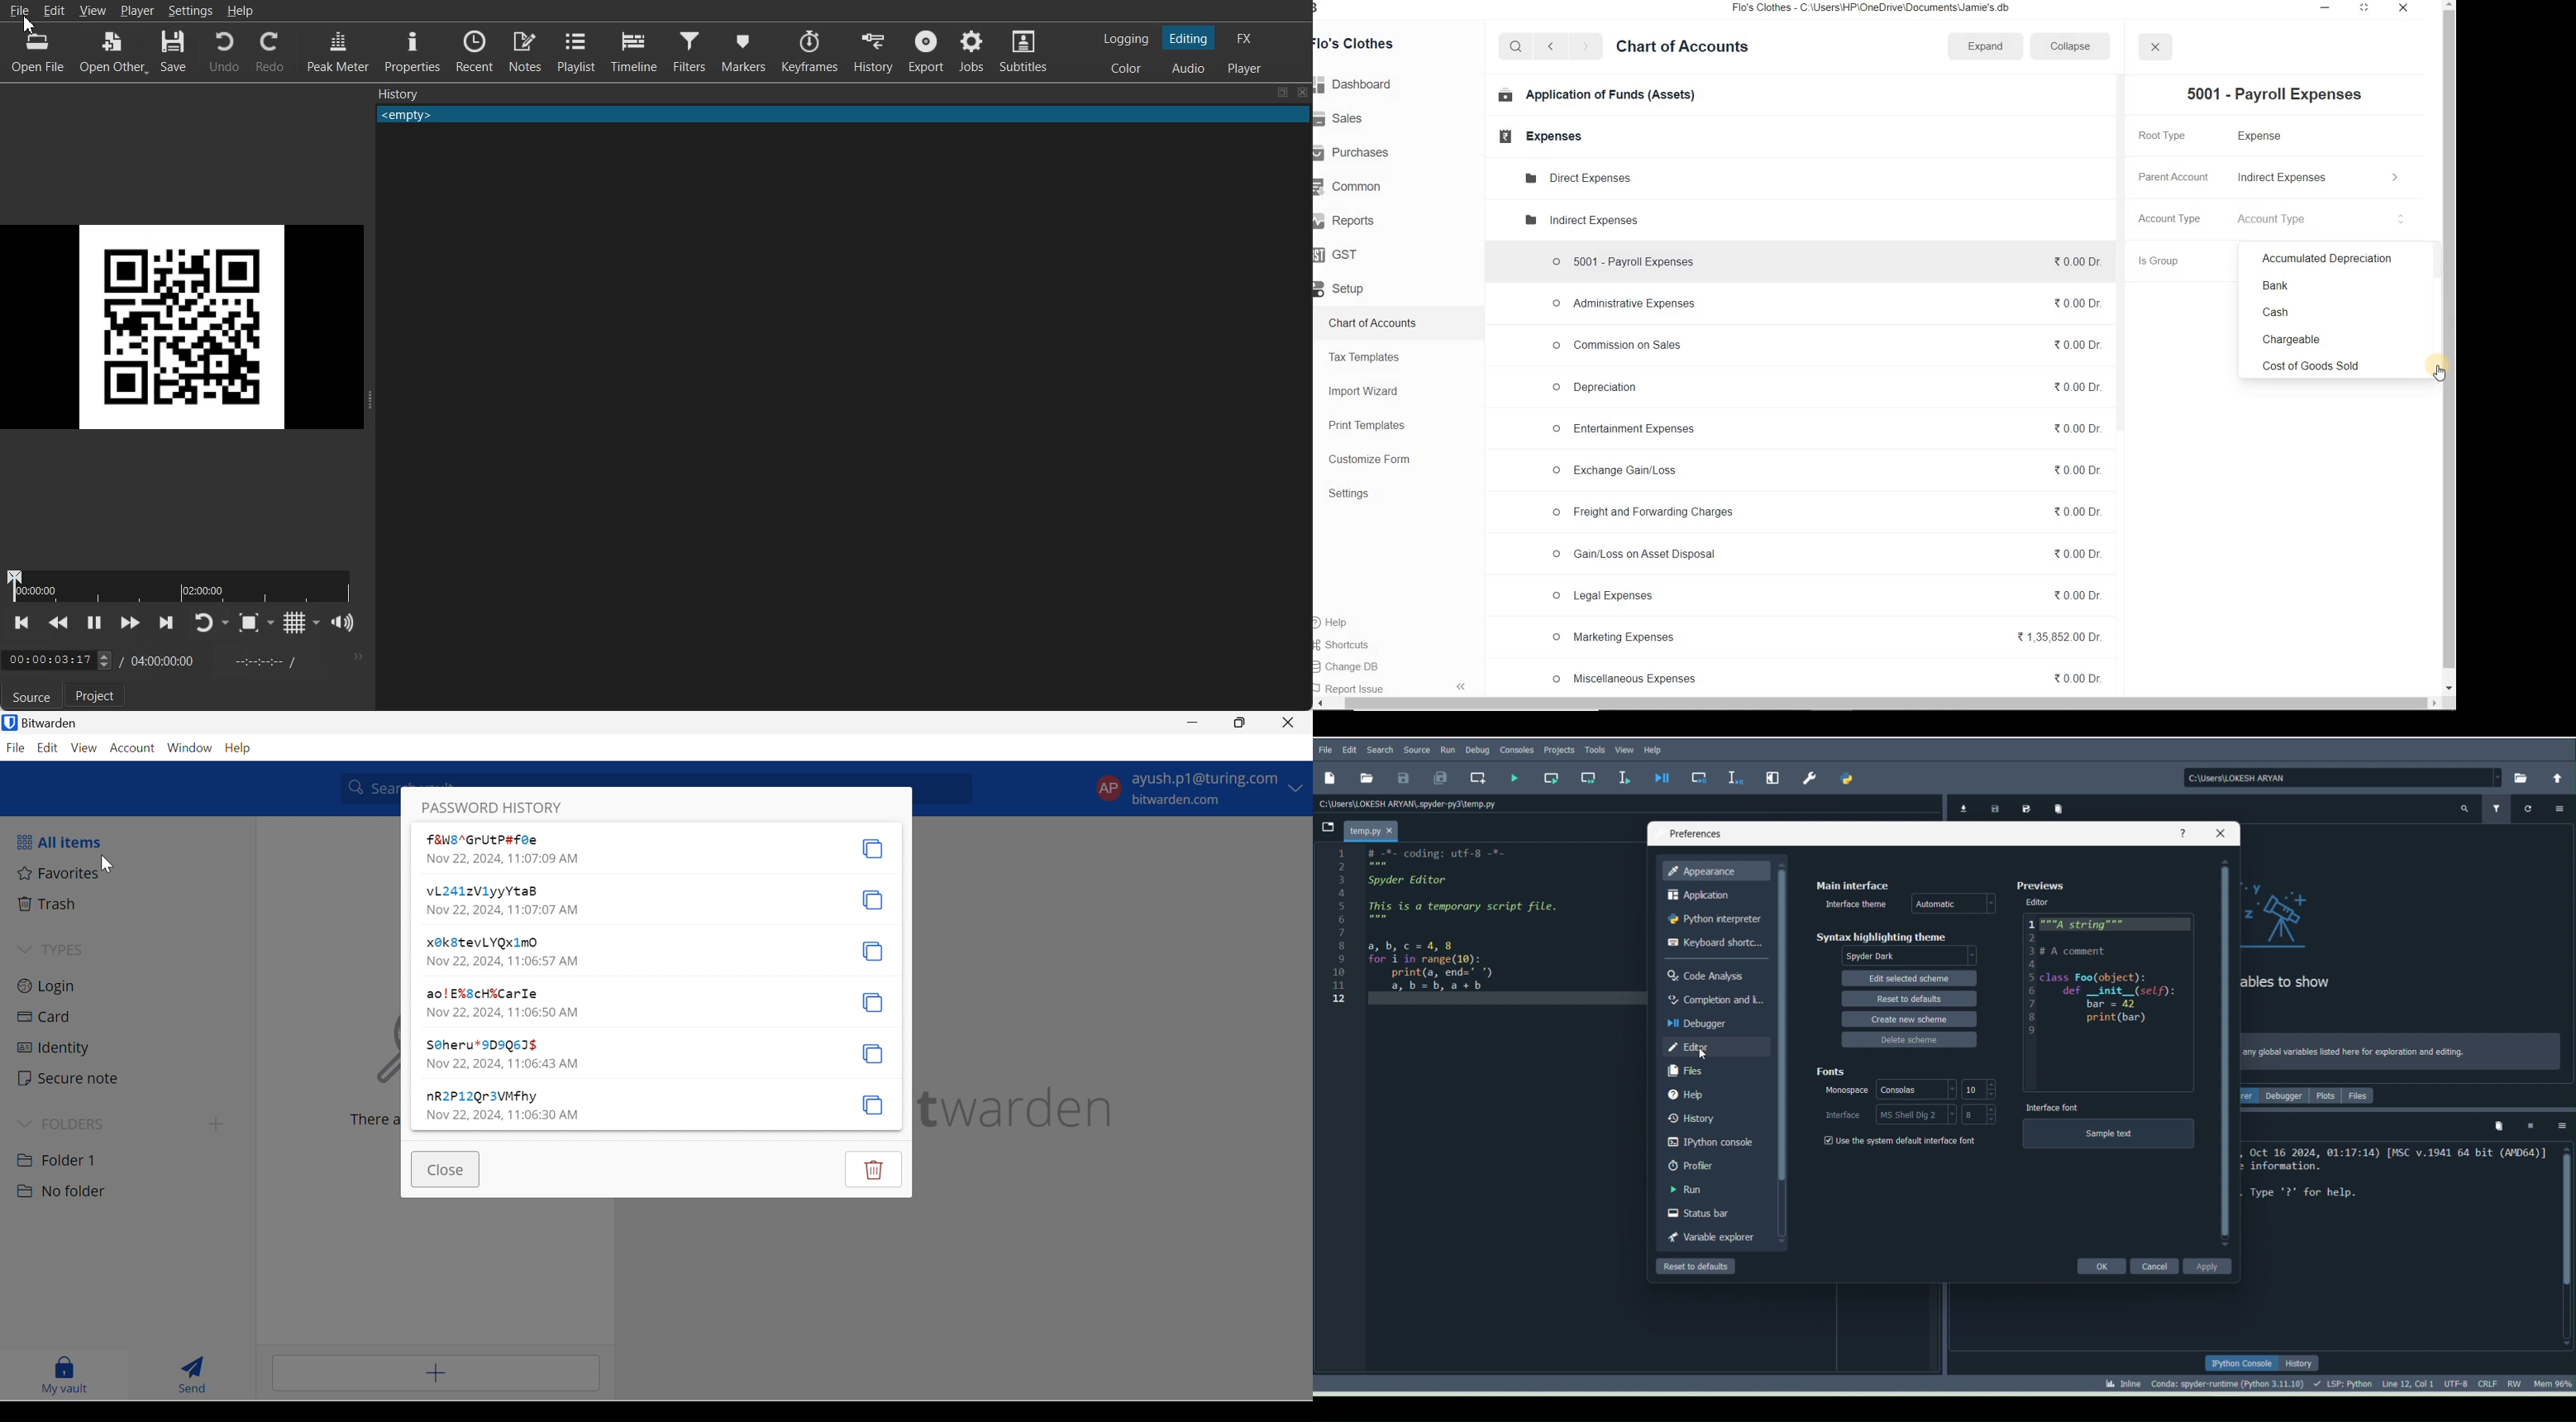 Image resolution: width=2576 pixels, height=1428 pixels. I want to click on Size, so click(1980, 1114).